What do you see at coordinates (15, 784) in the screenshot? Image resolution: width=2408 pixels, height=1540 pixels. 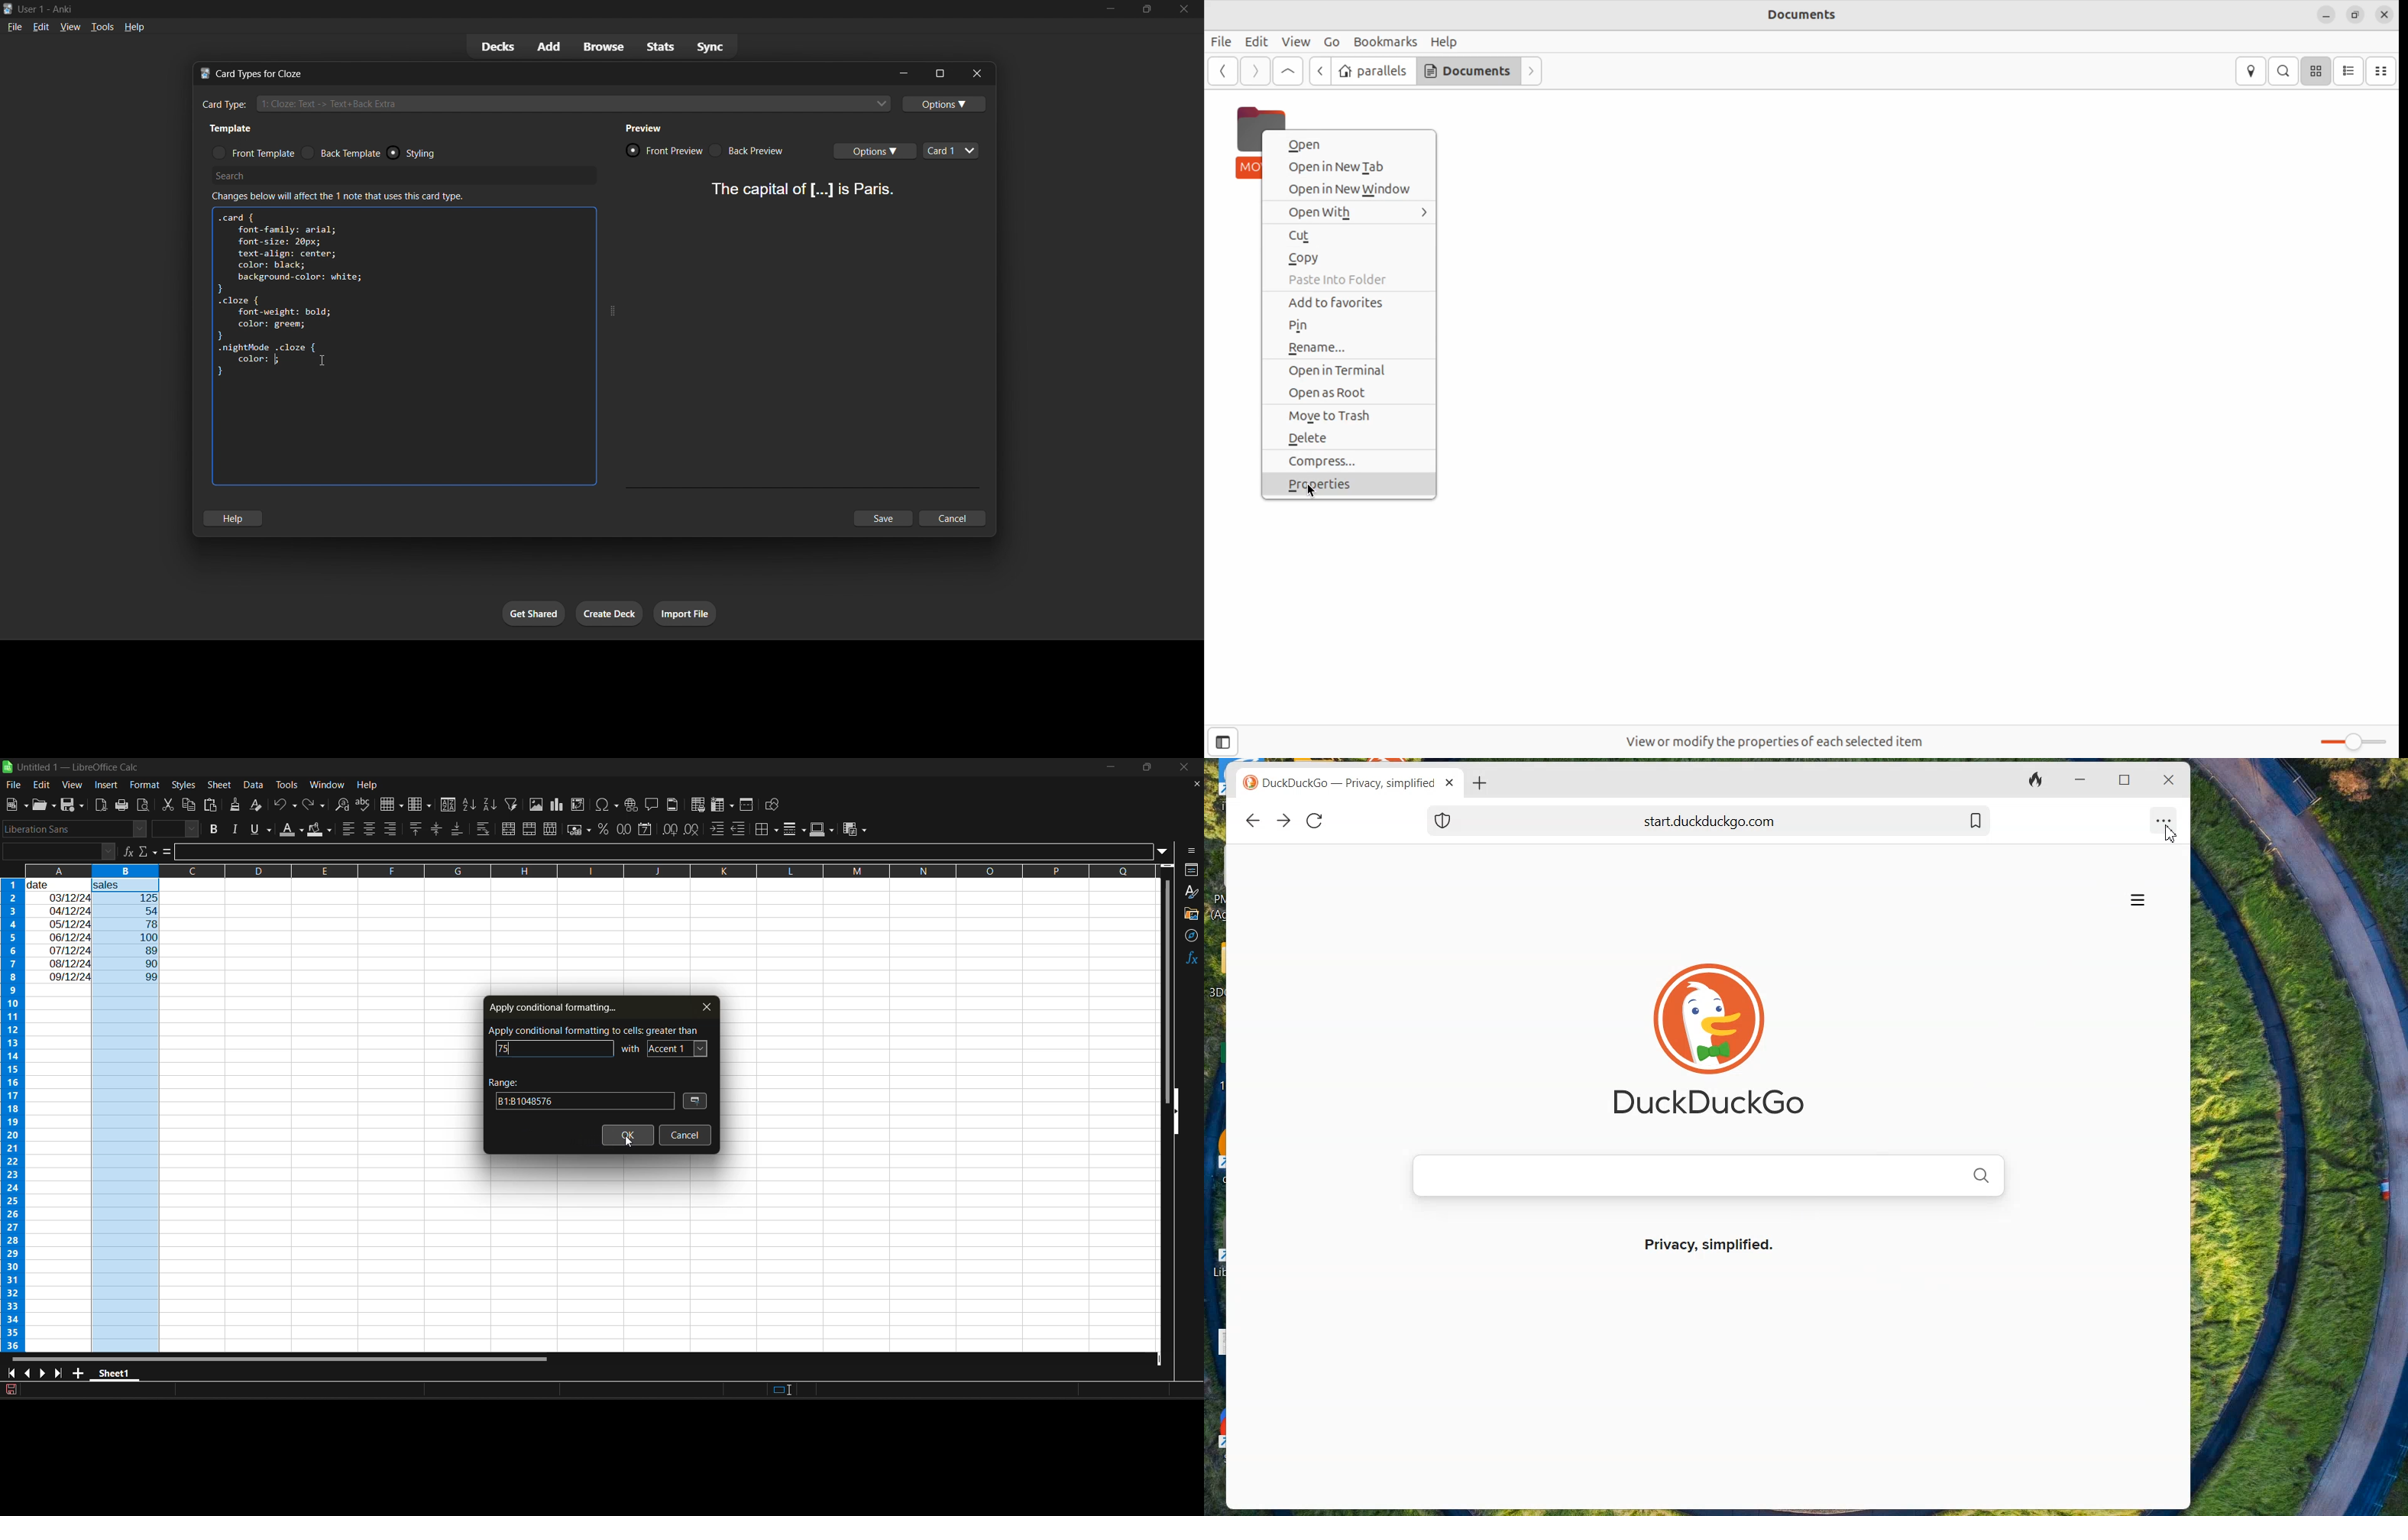 I see `file` at bounding box center [15, 784].